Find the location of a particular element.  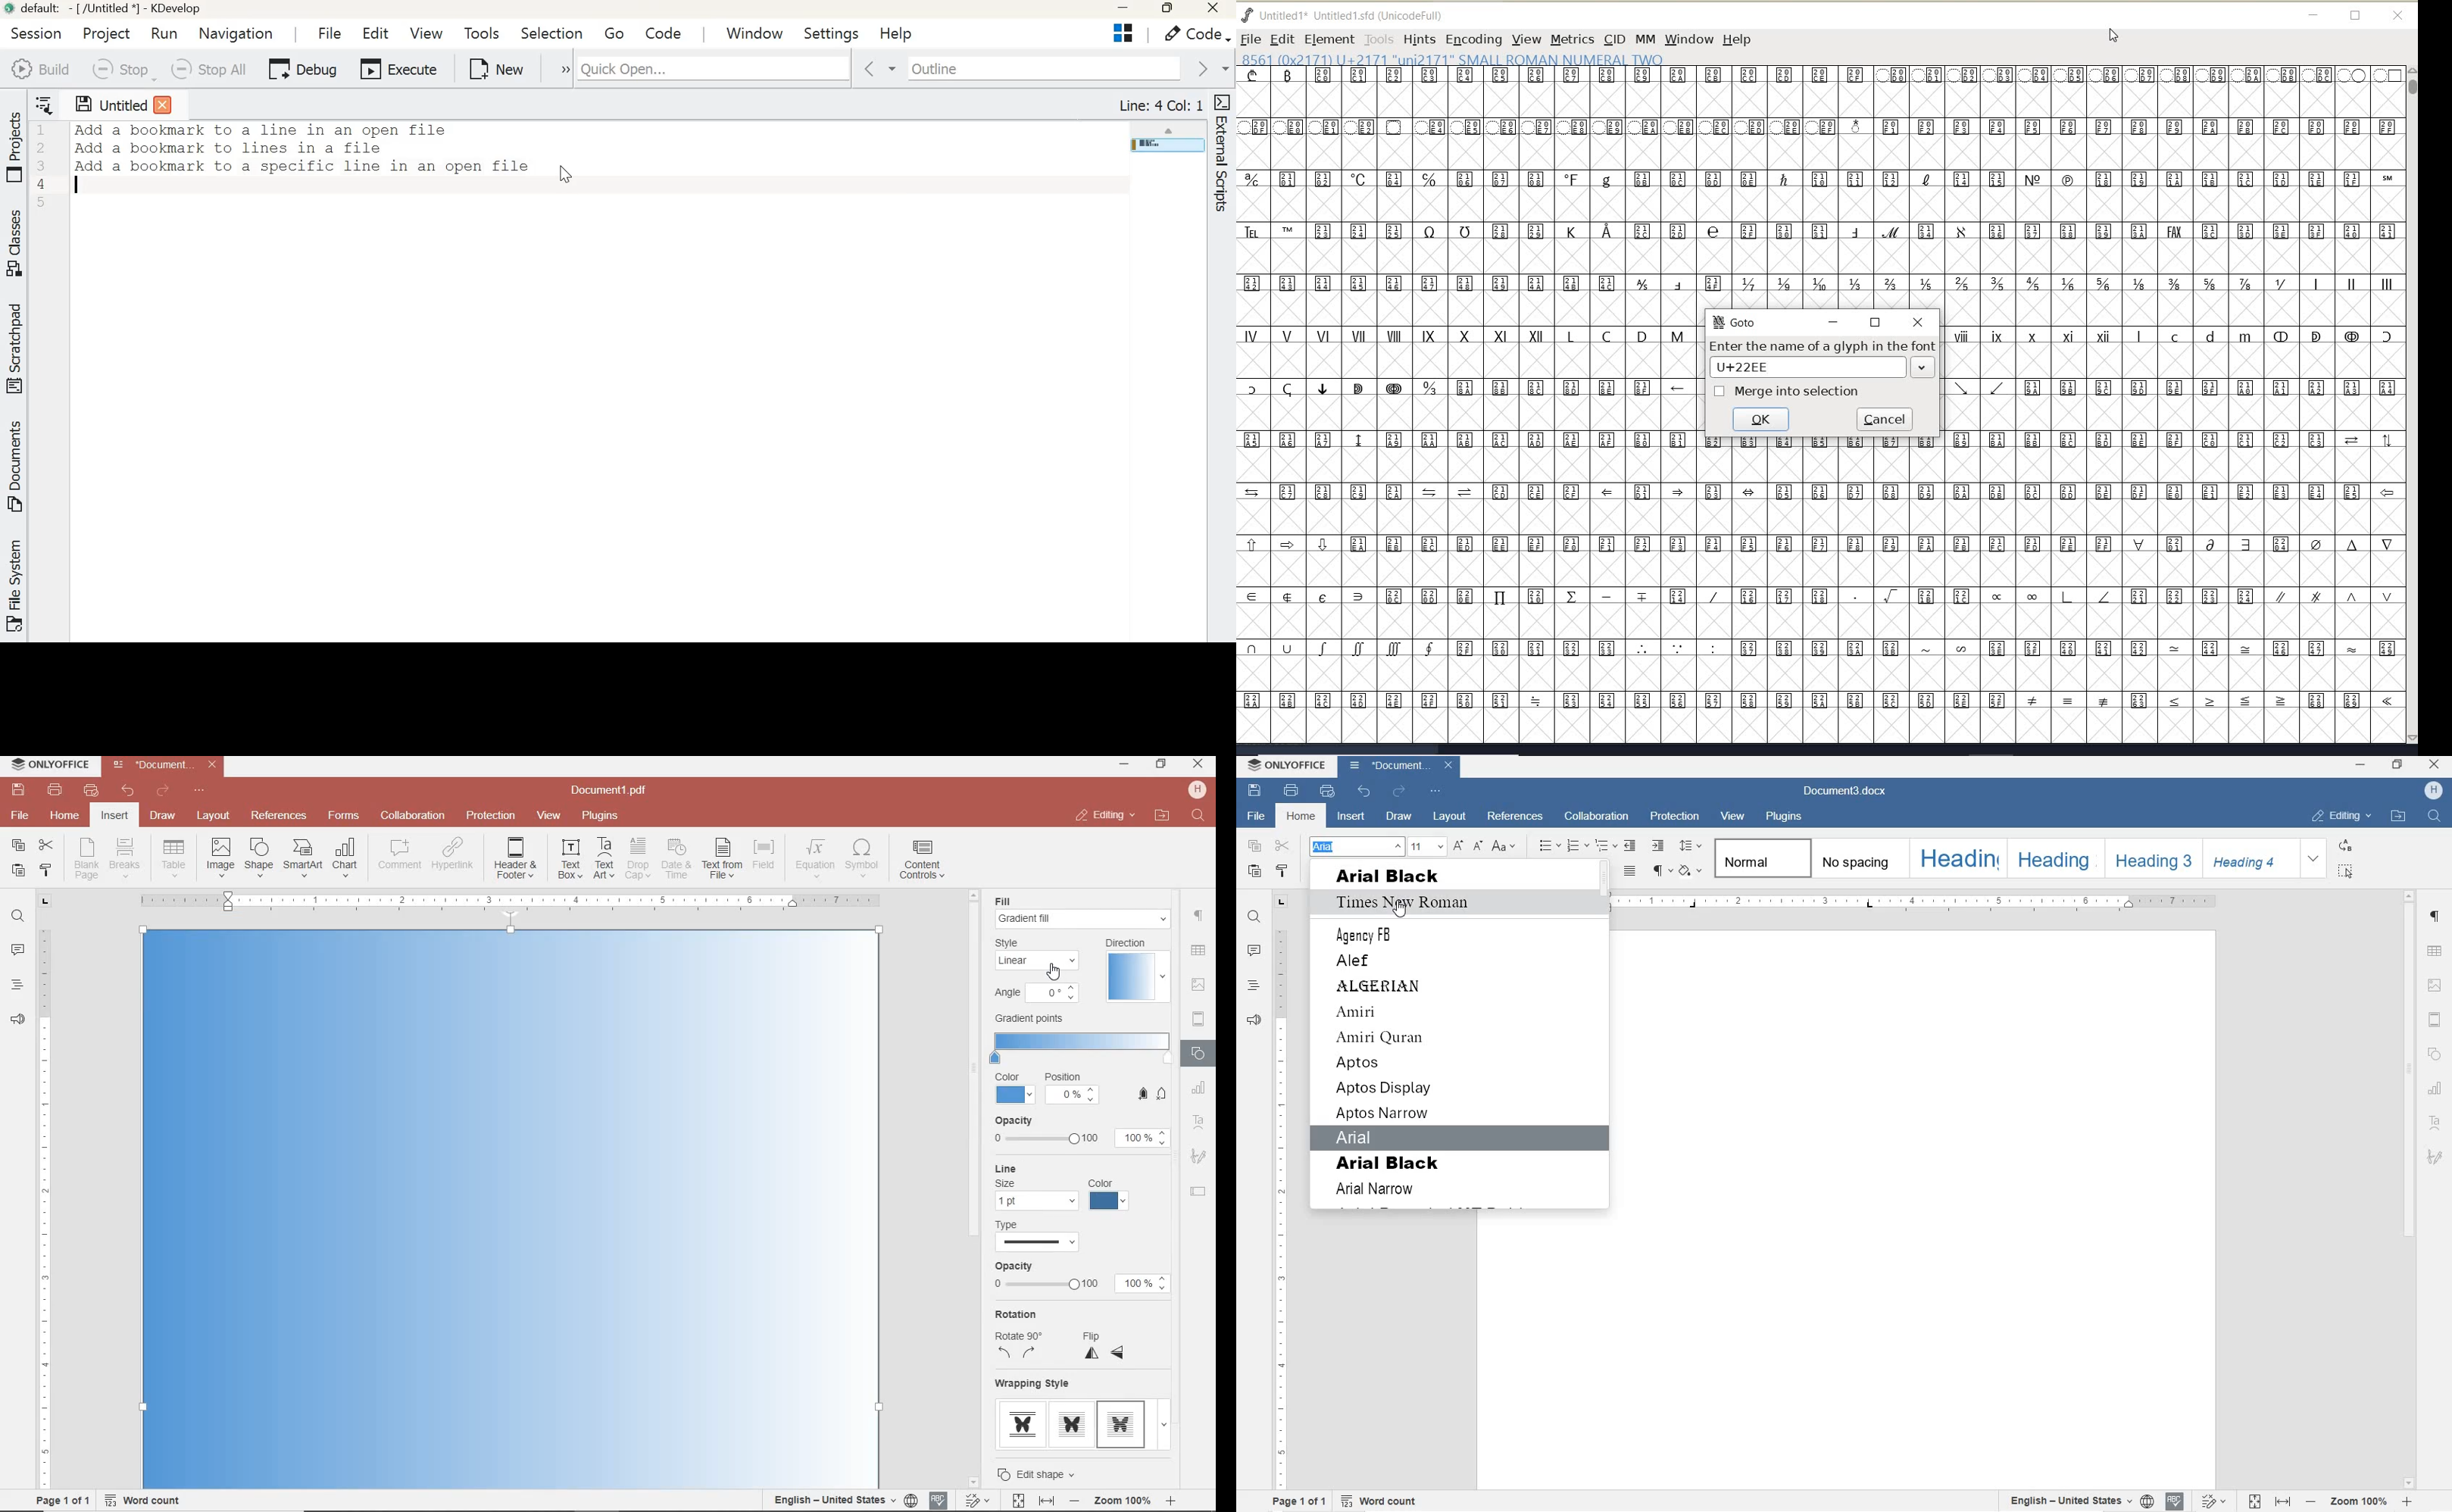

amiri is located at coordinates (1374, 1012).